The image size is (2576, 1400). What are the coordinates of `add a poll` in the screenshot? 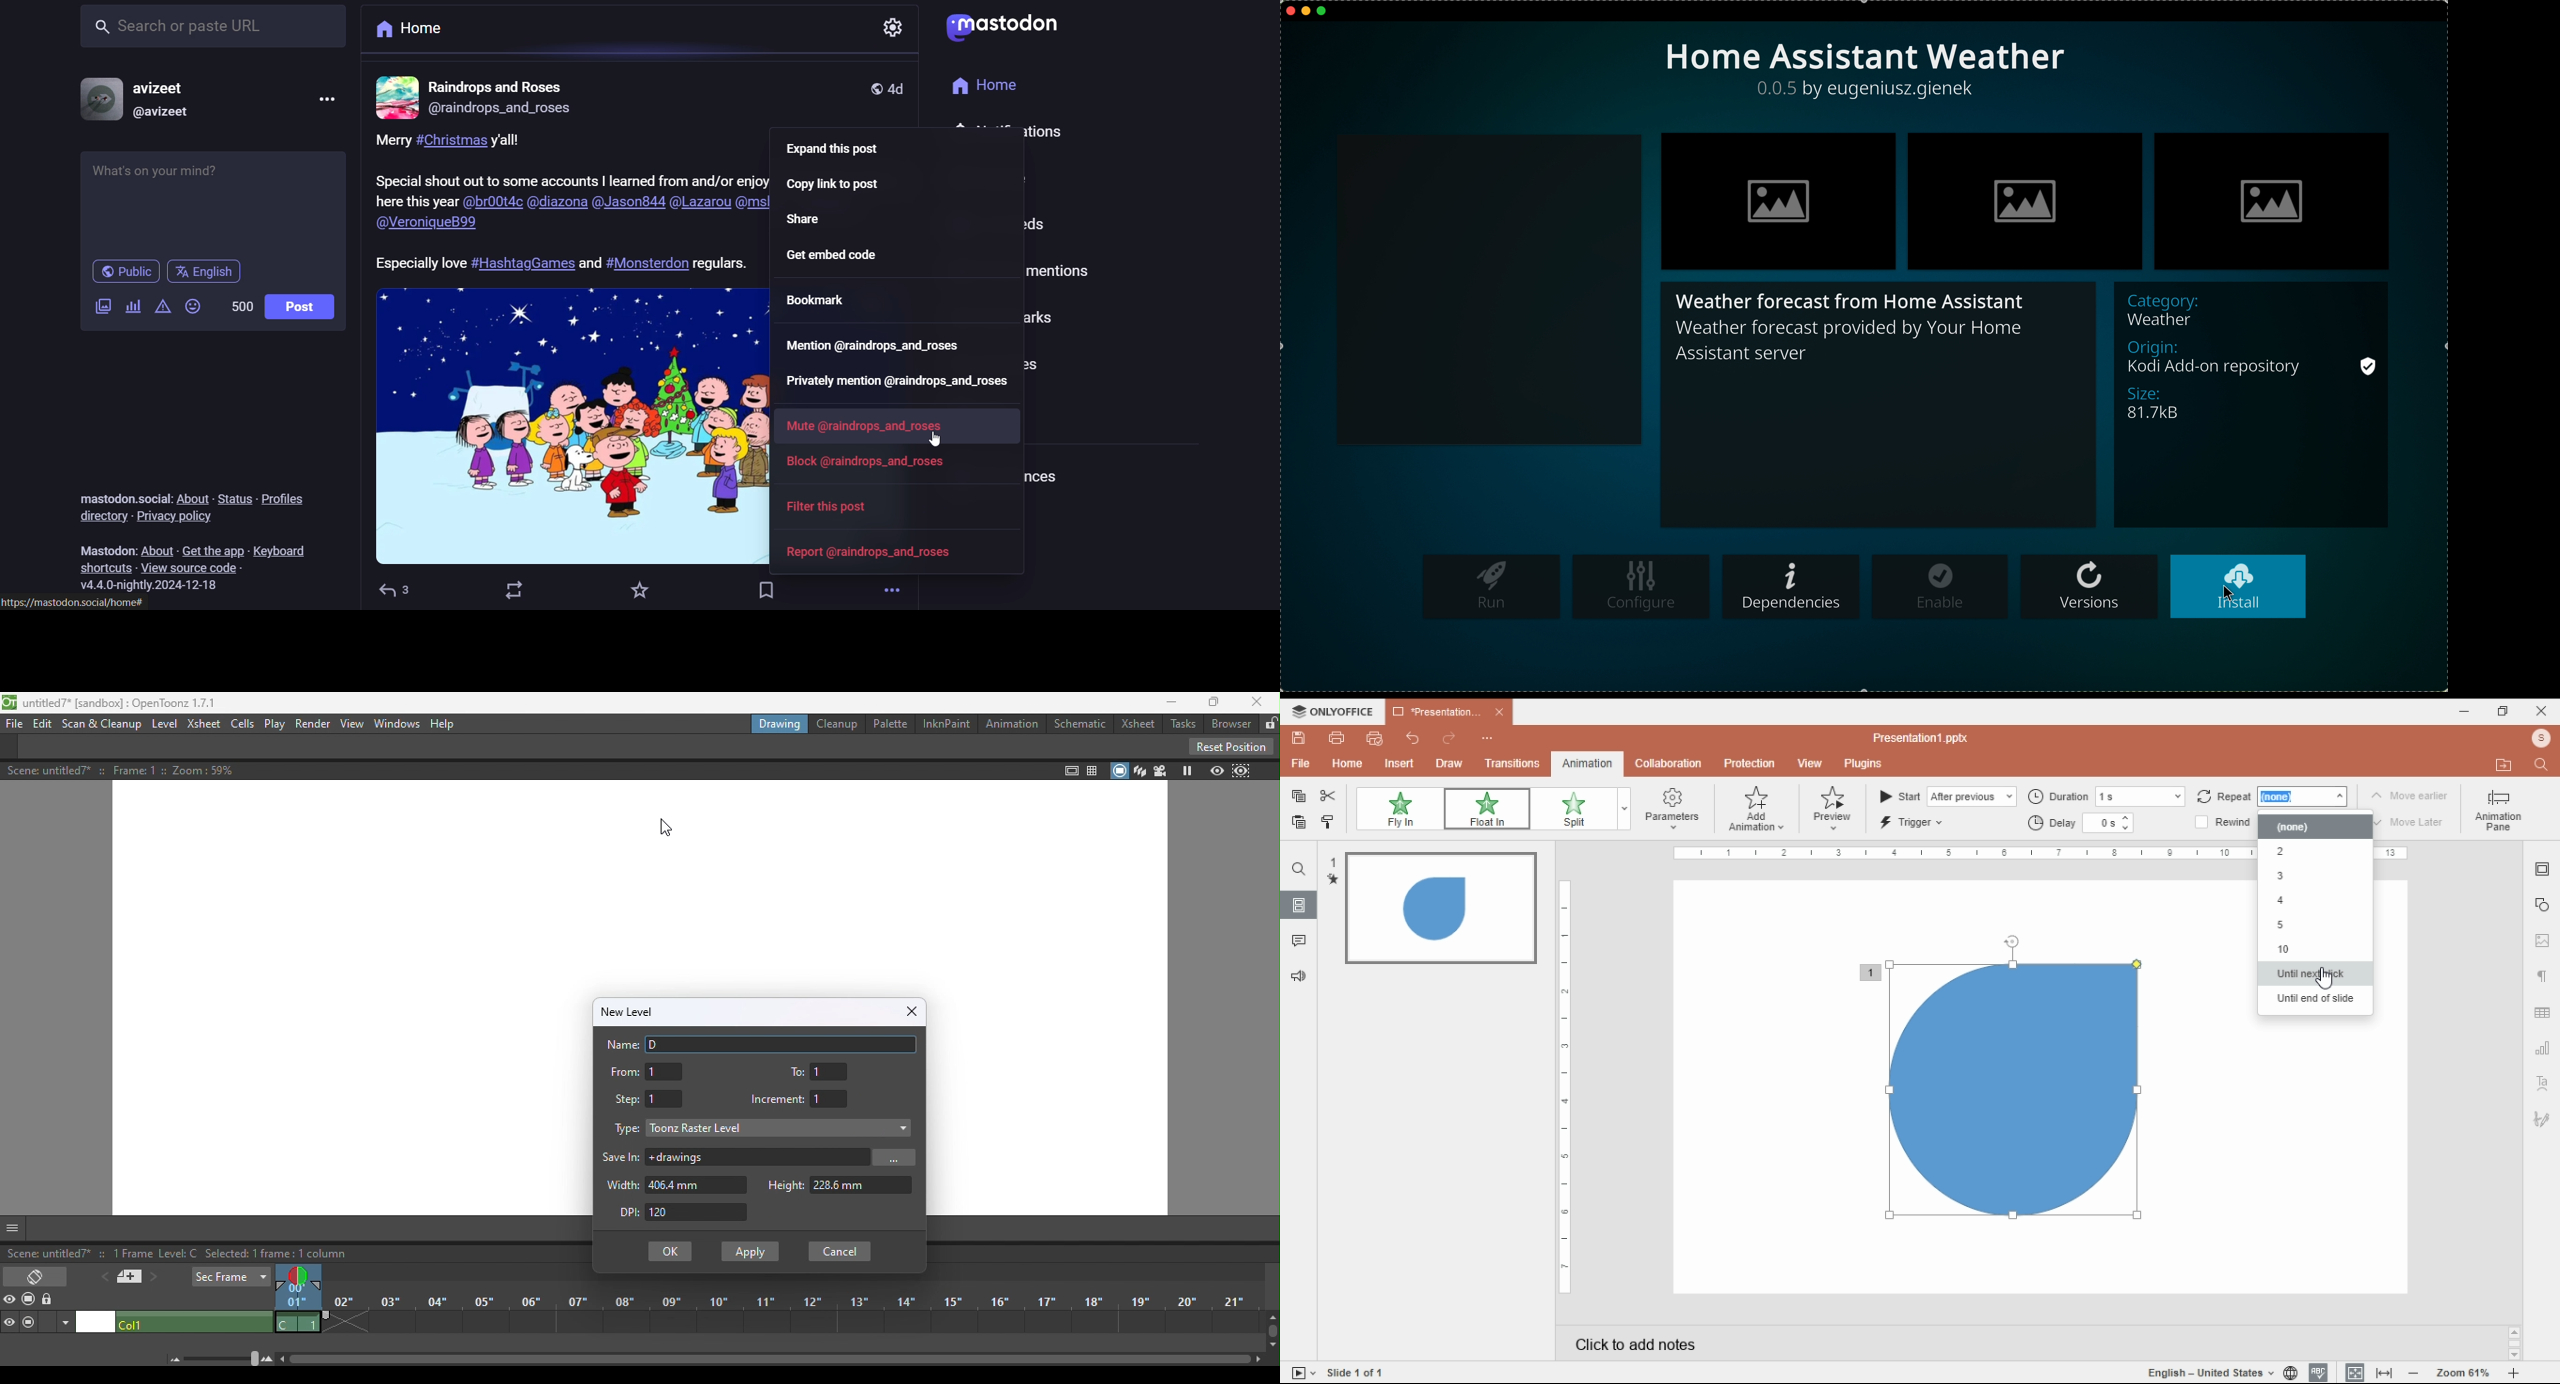 It's located at (133, 308).